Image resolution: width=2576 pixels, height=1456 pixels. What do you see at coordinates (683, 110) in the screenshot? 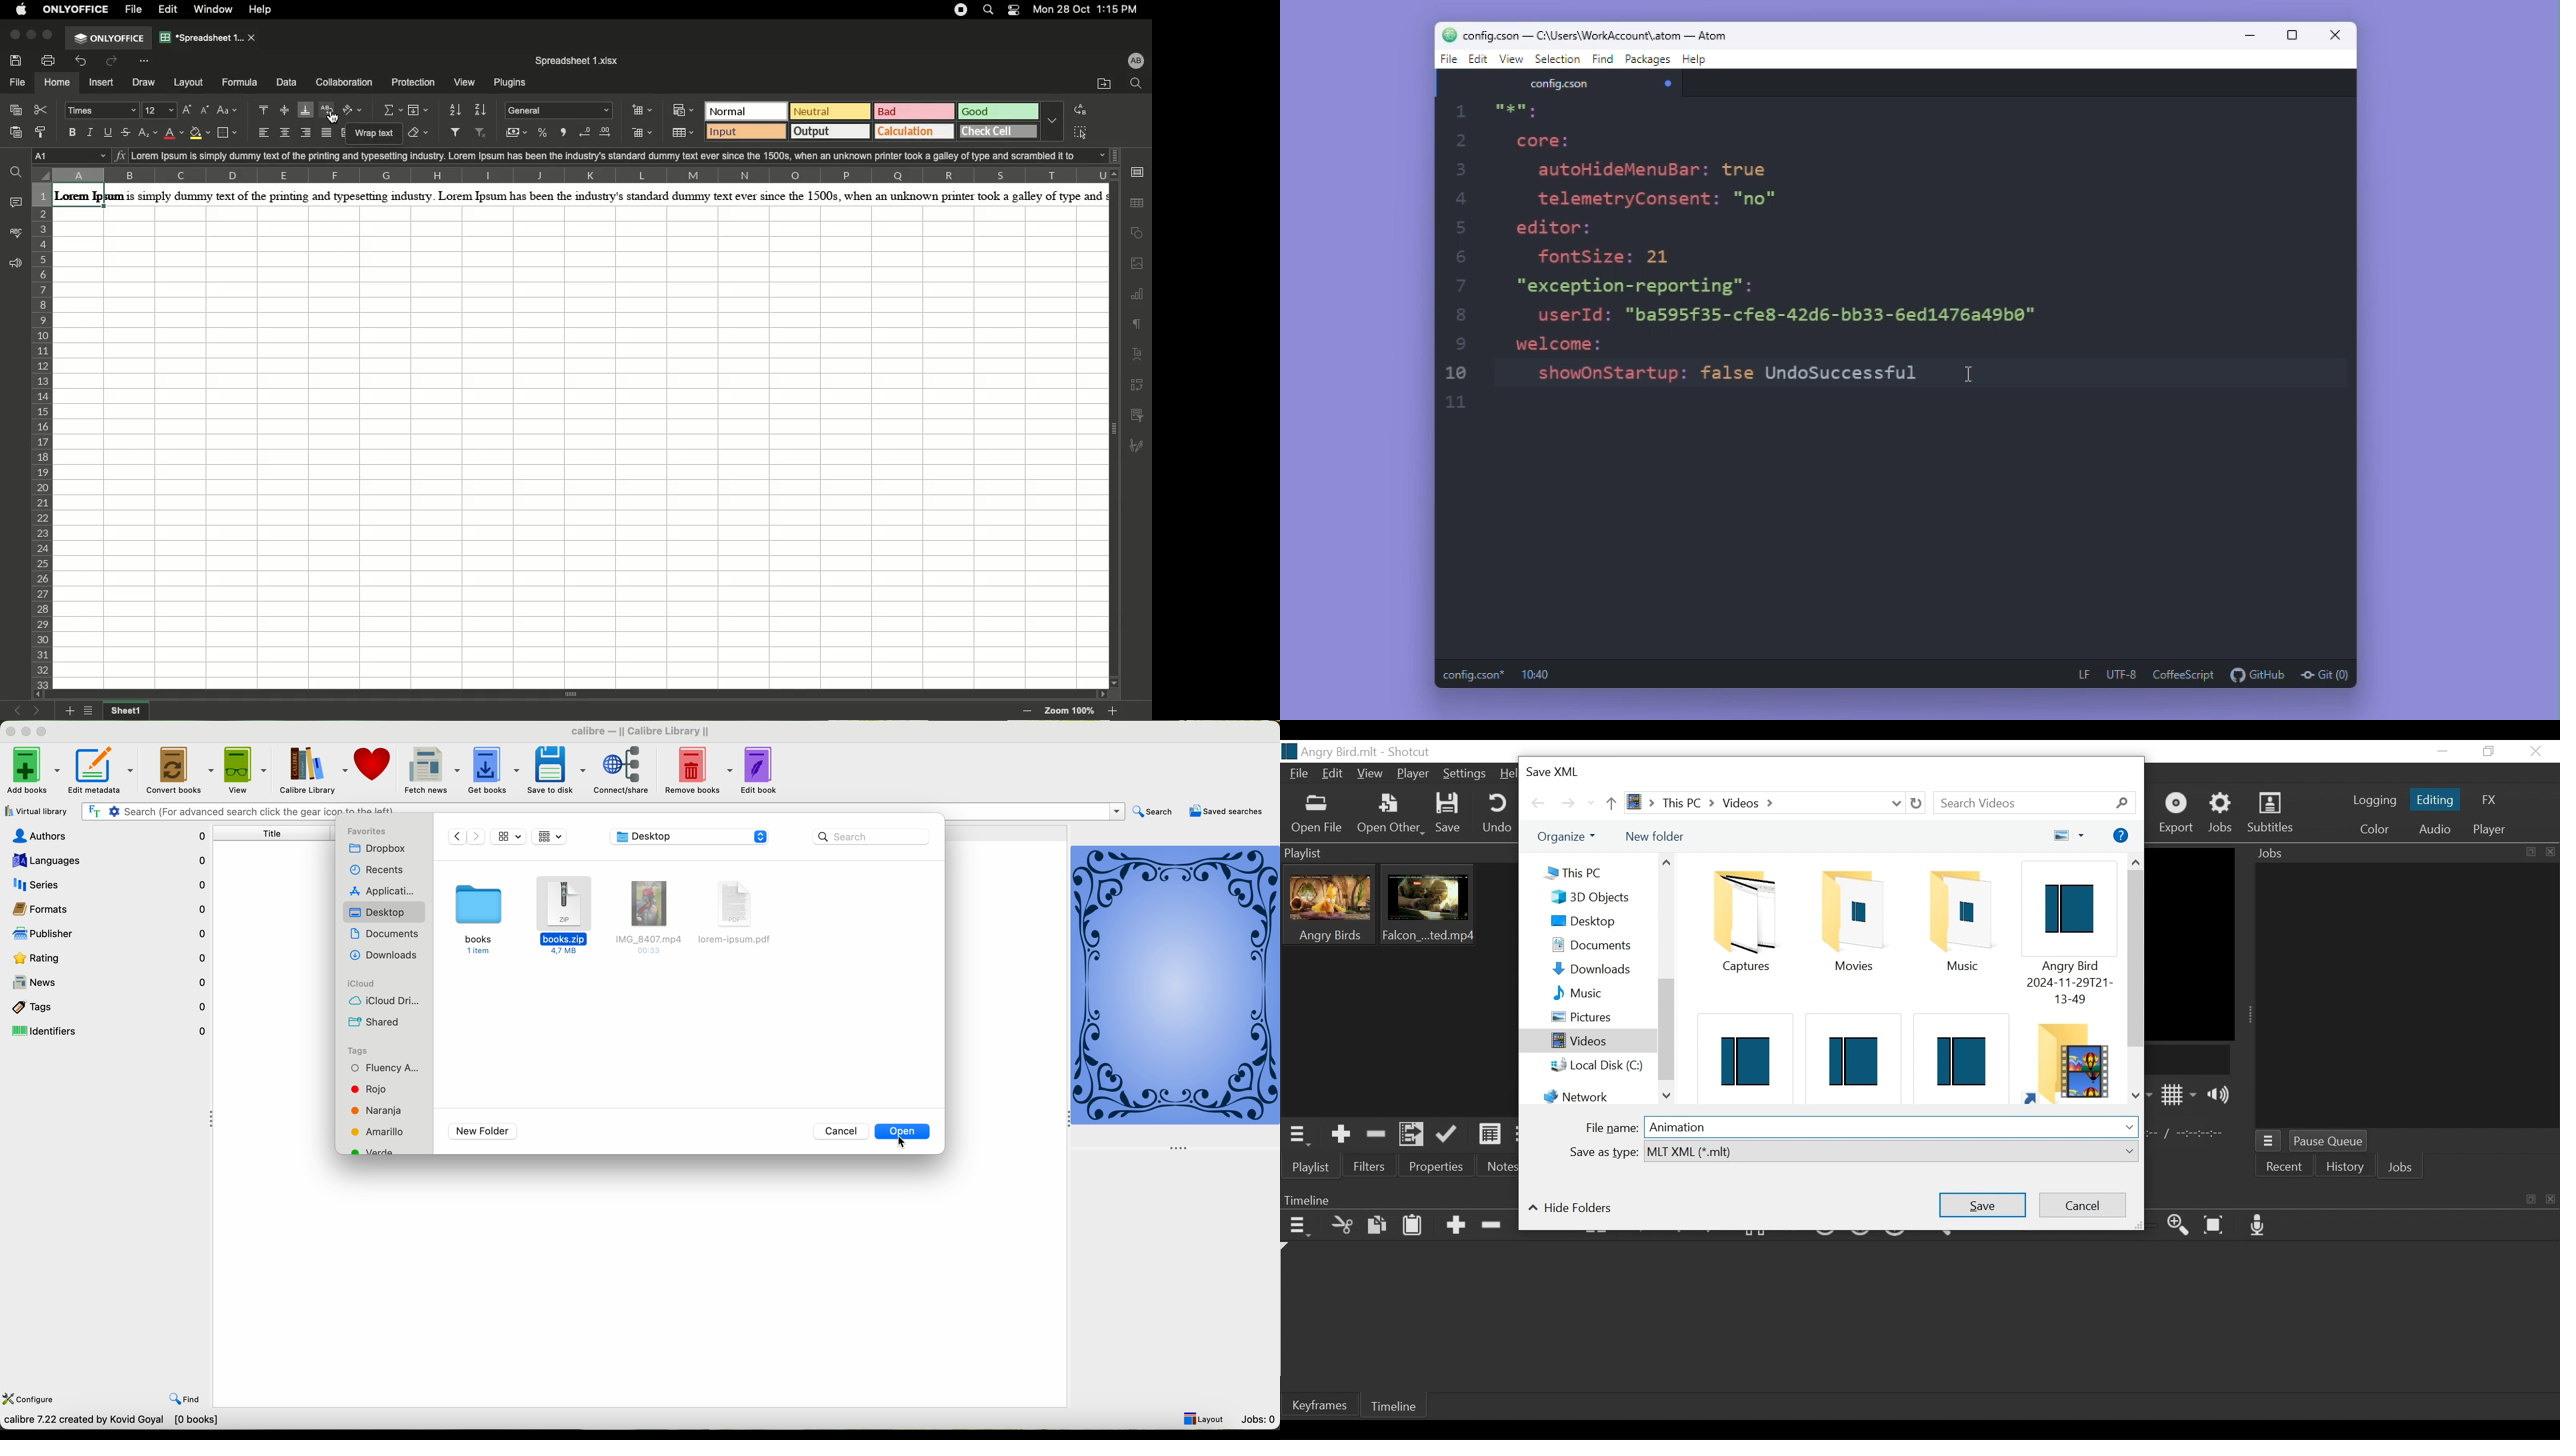
I see `Conditional formatting` at bounding box center [683, 110].